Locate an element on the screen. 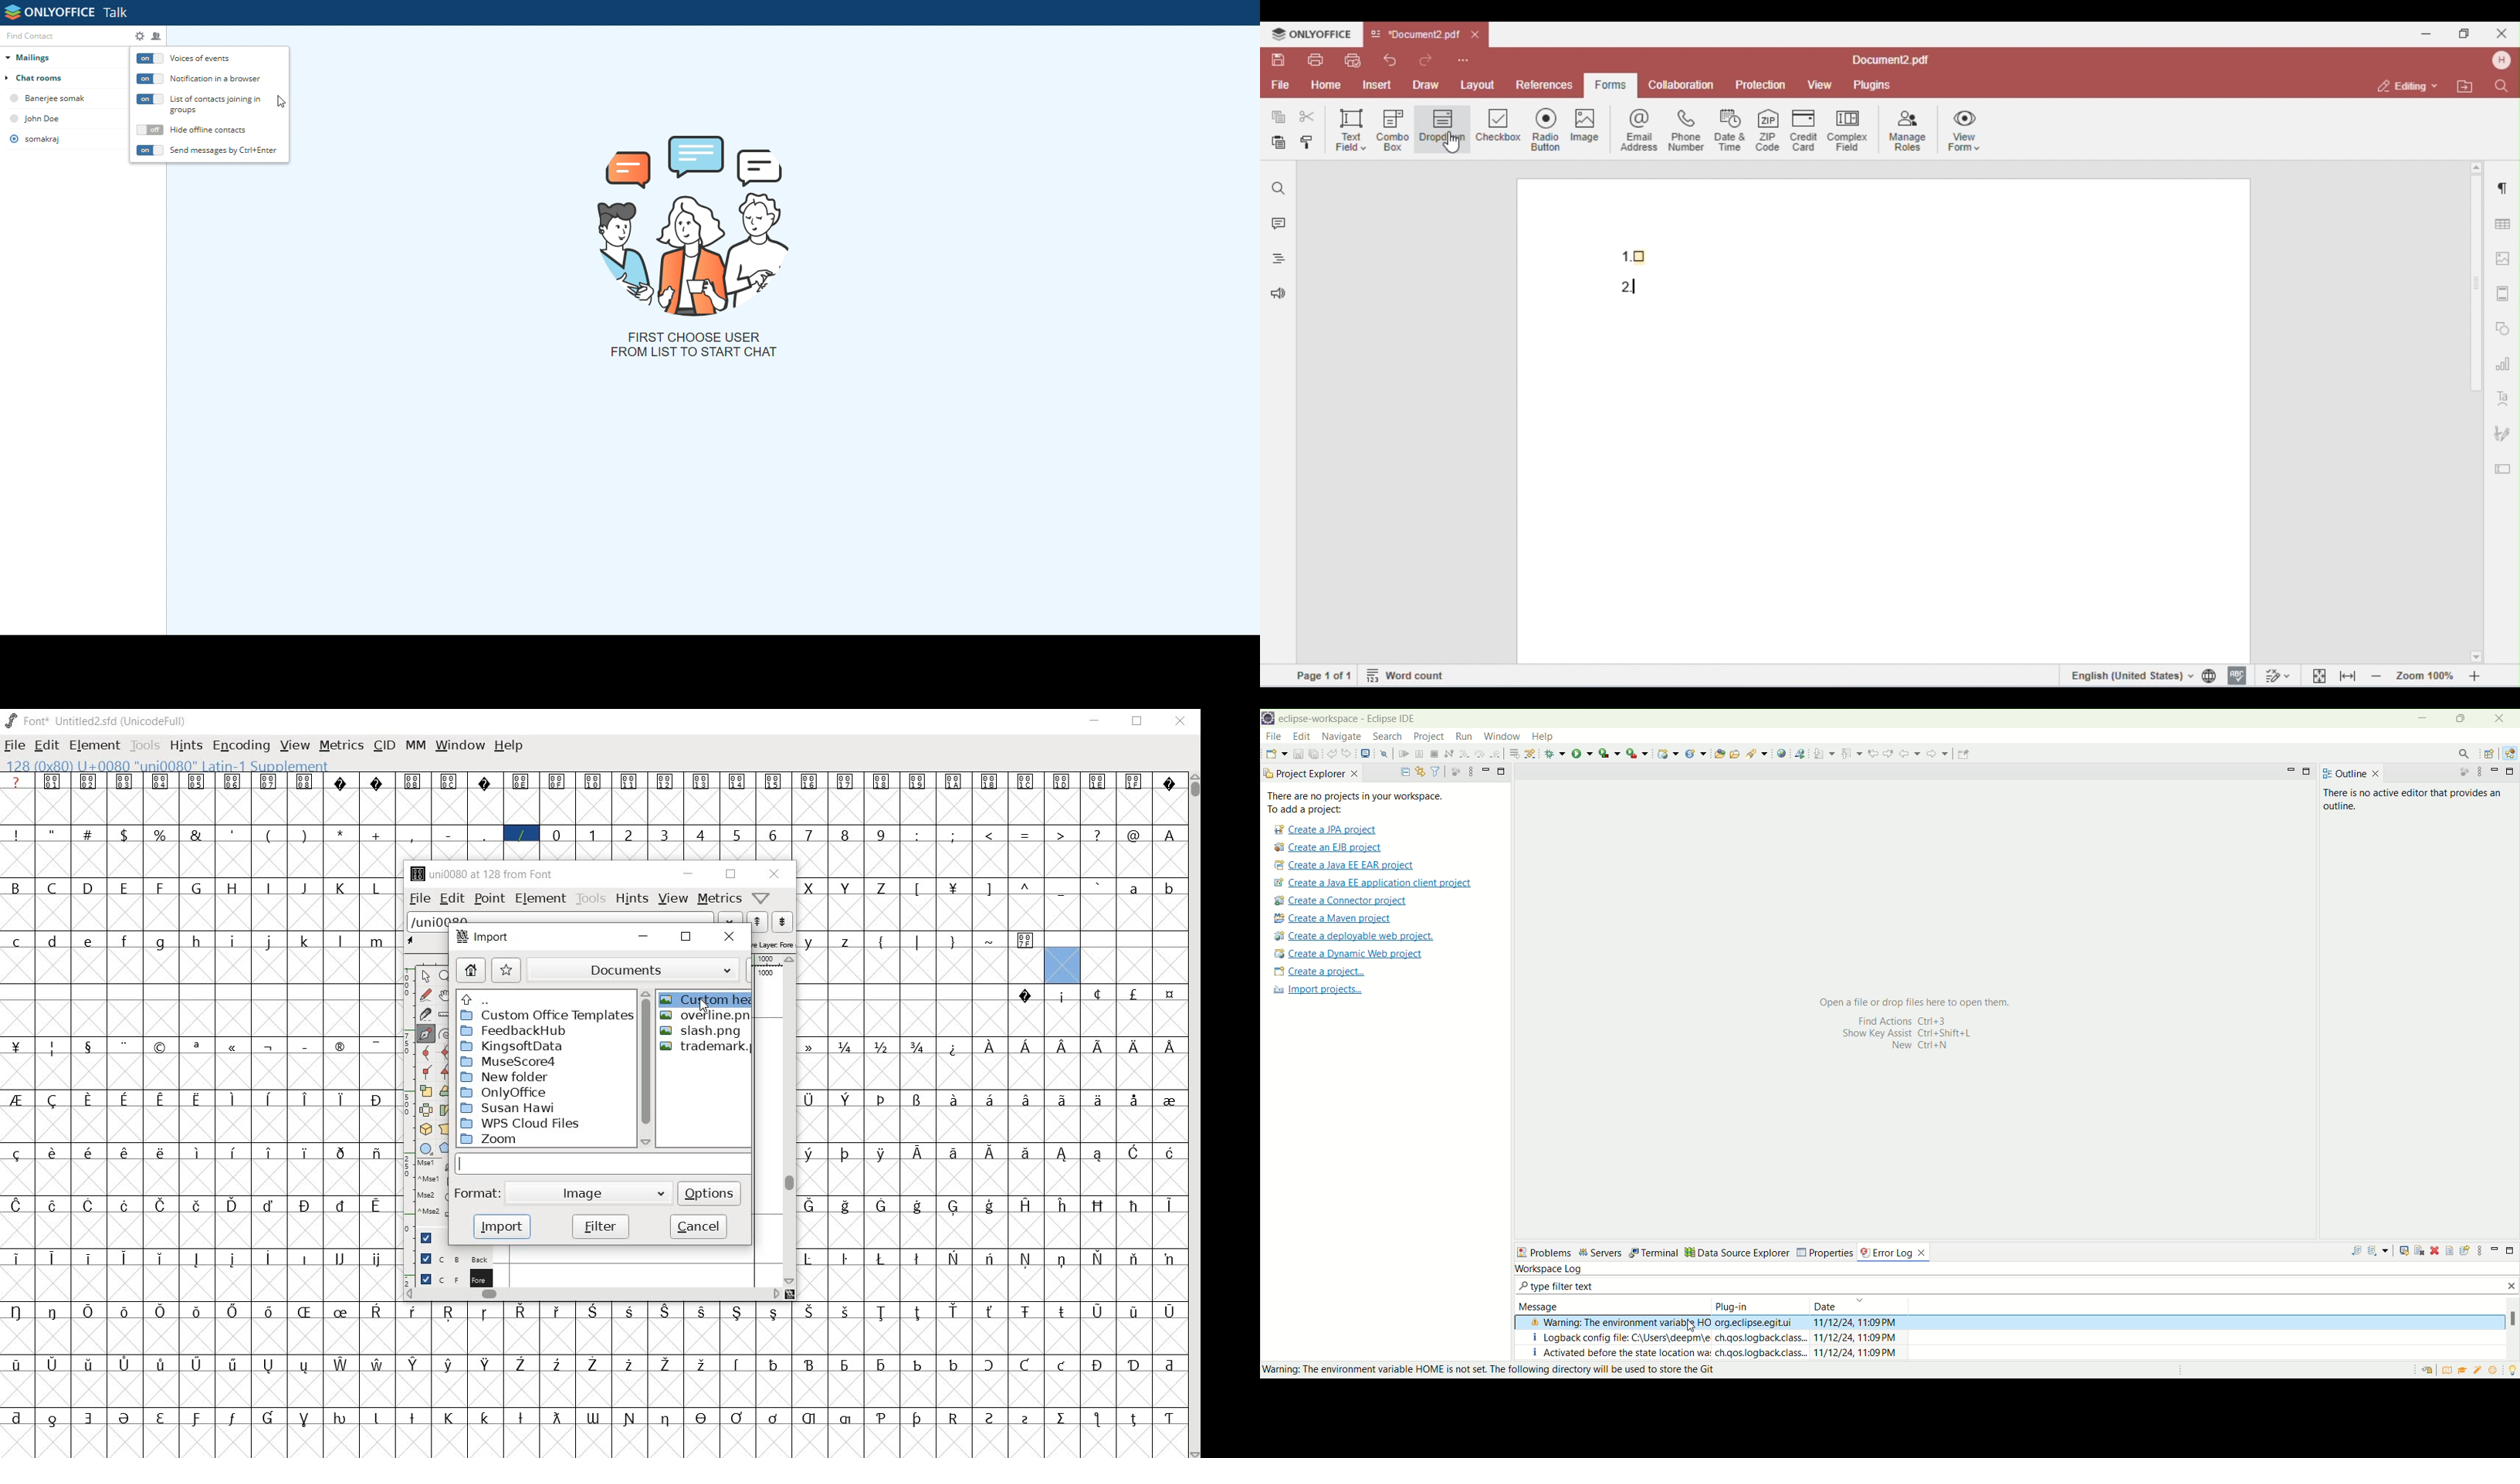 The image size is (2520, 1484). glyph is located at coordinates (808, 1259).